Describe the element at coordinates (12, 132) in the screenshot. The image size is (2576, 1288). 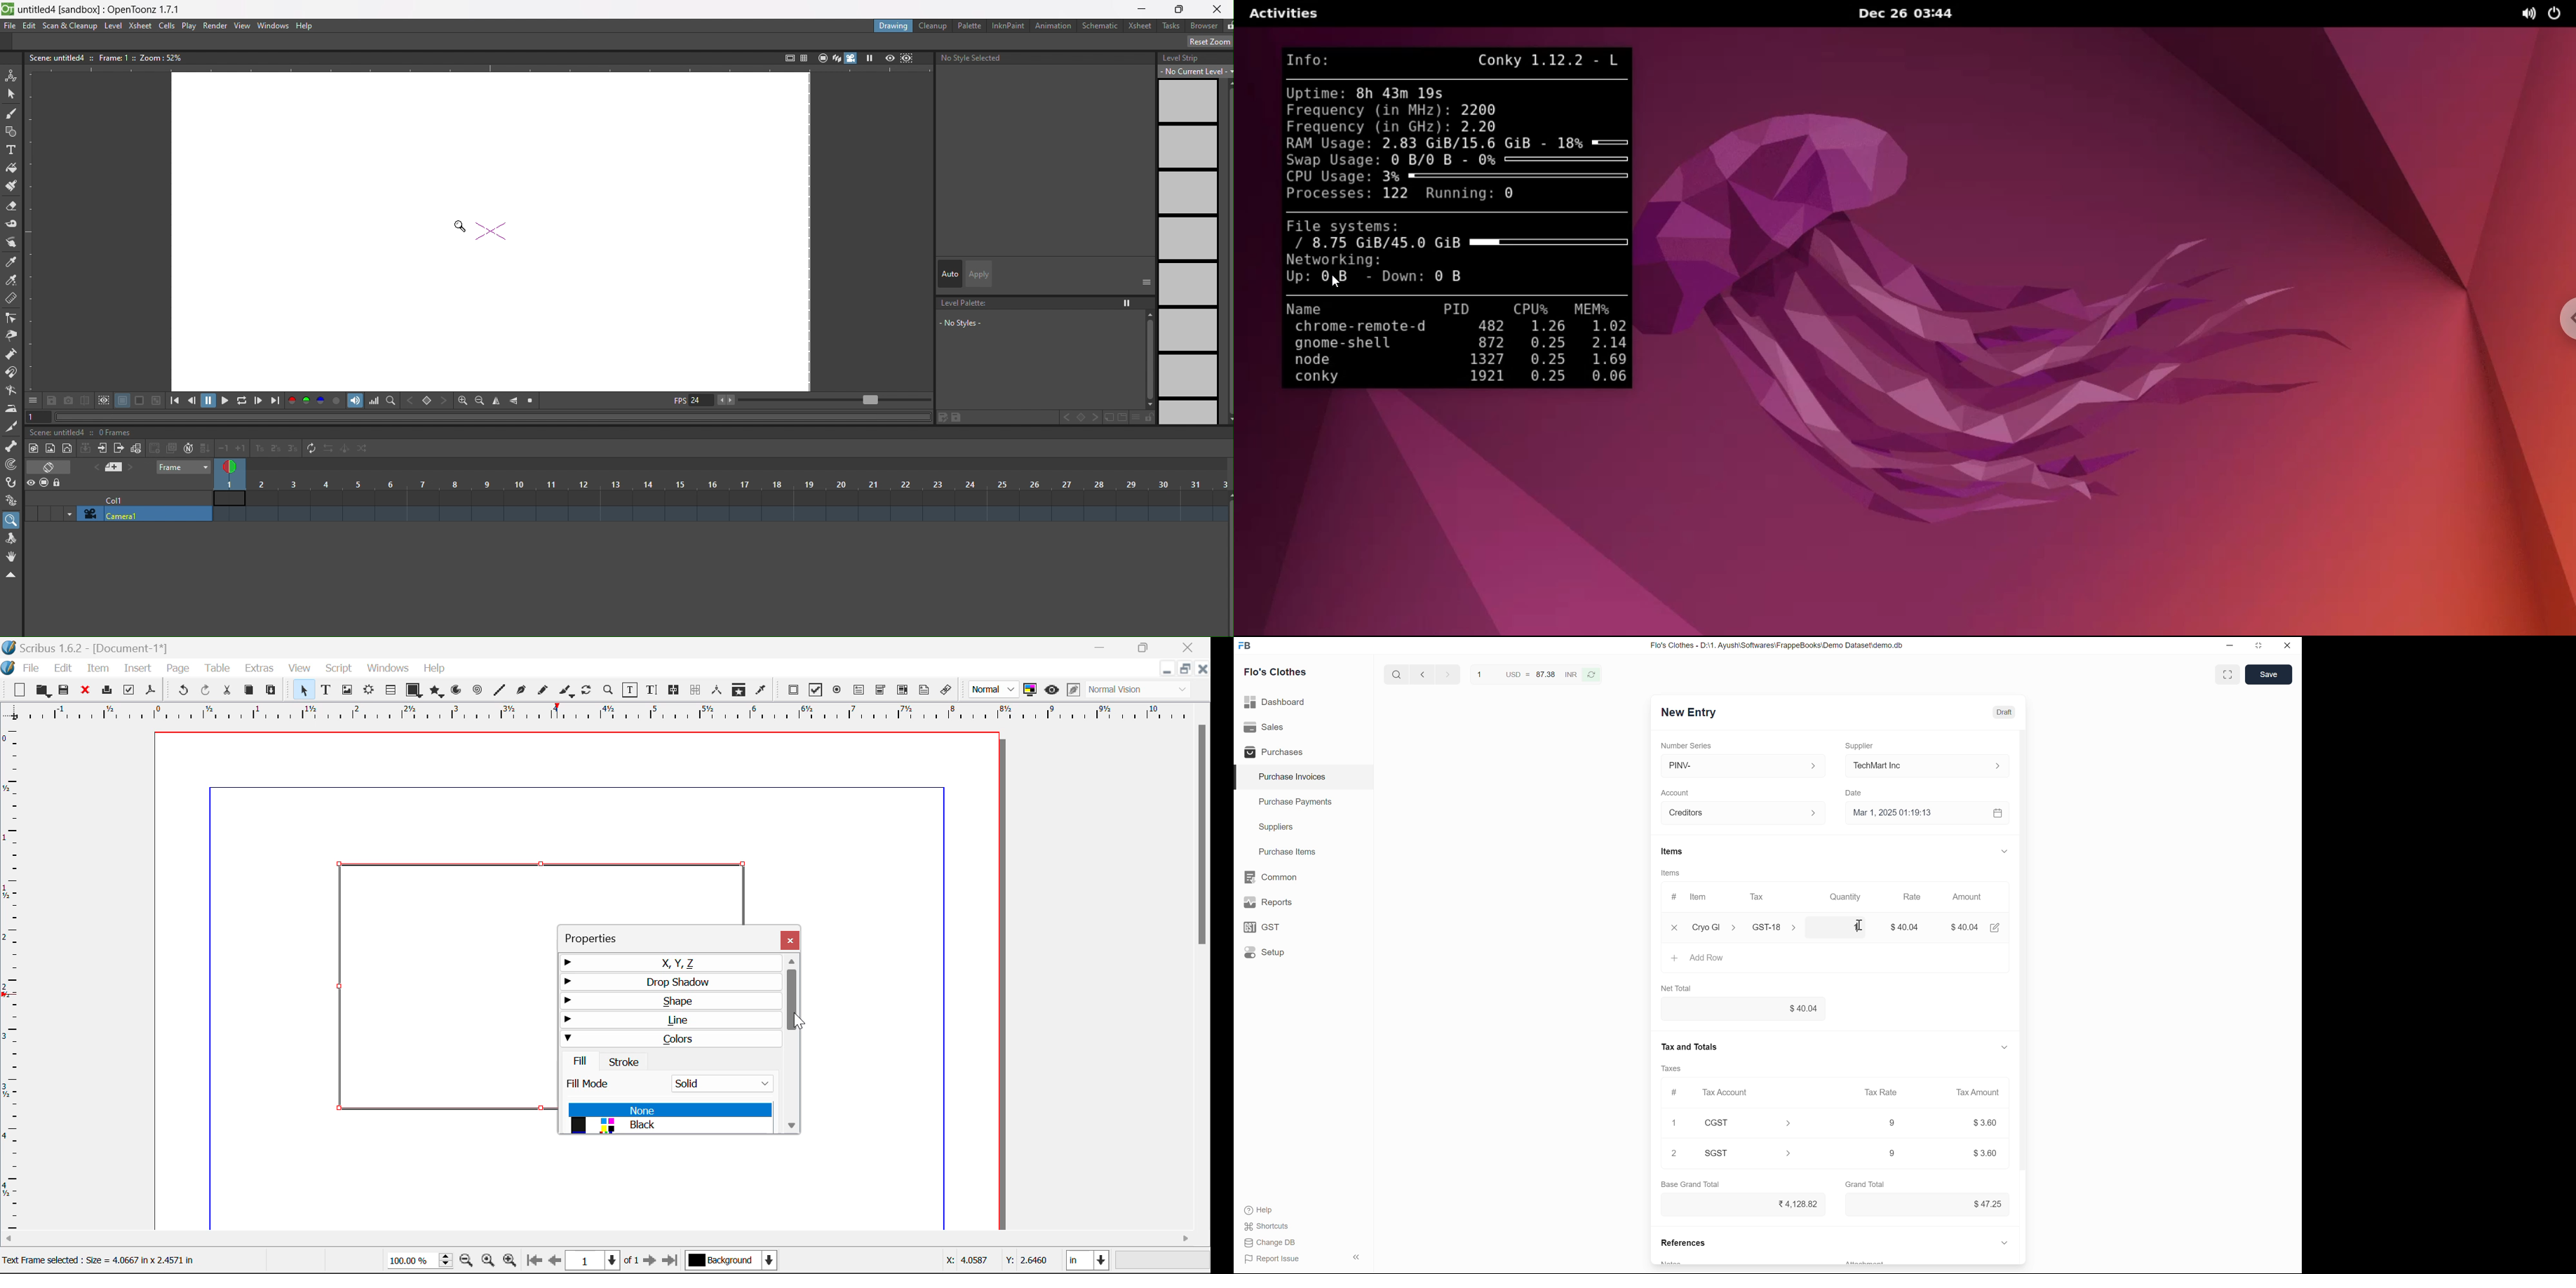
I see `geometric tool` at that location.